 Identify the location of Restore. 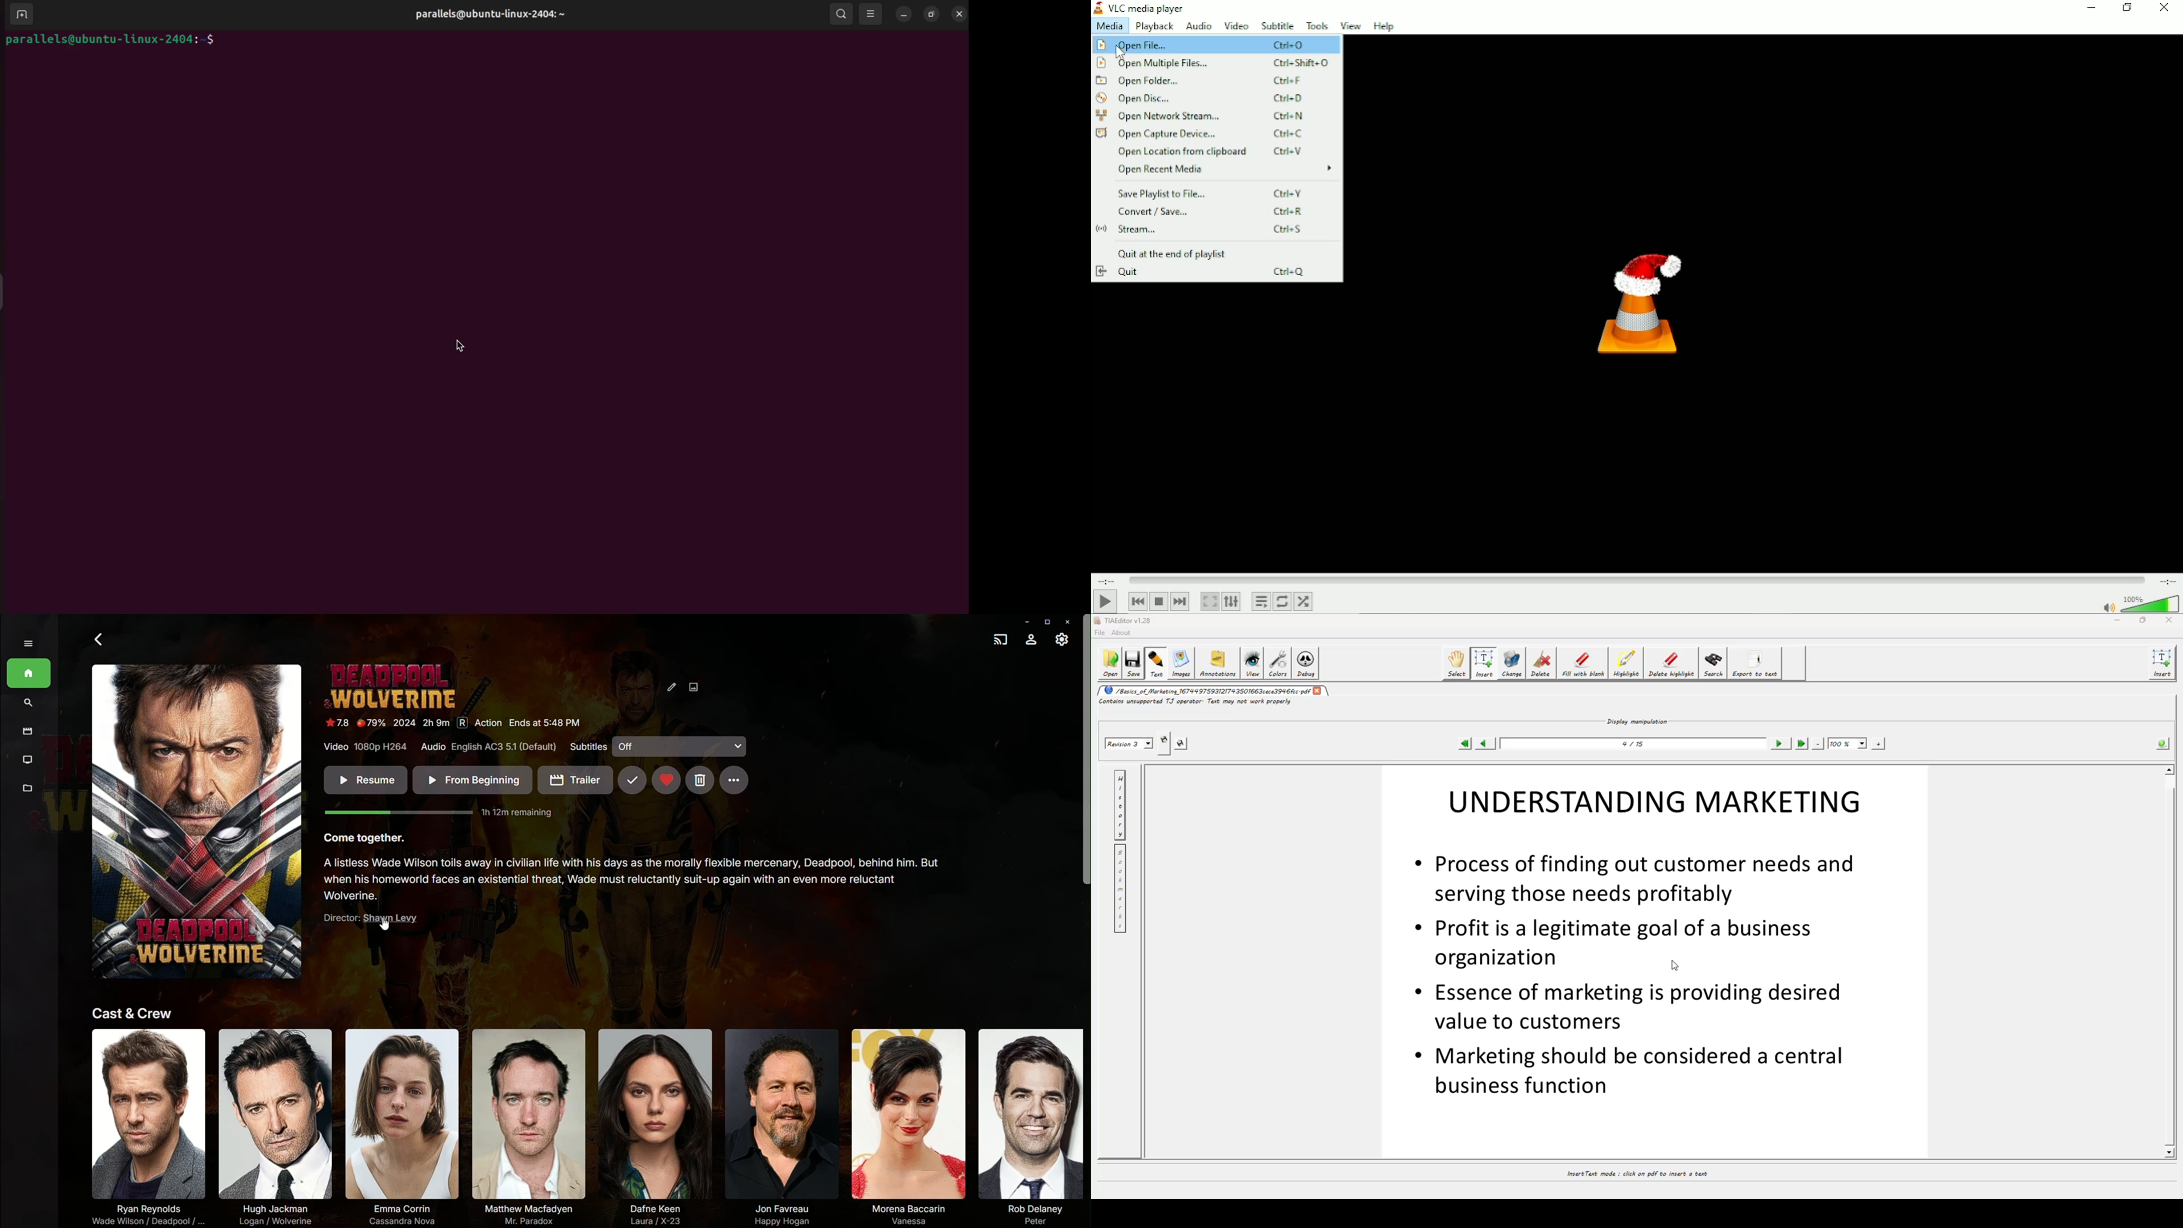
(1046, 621).